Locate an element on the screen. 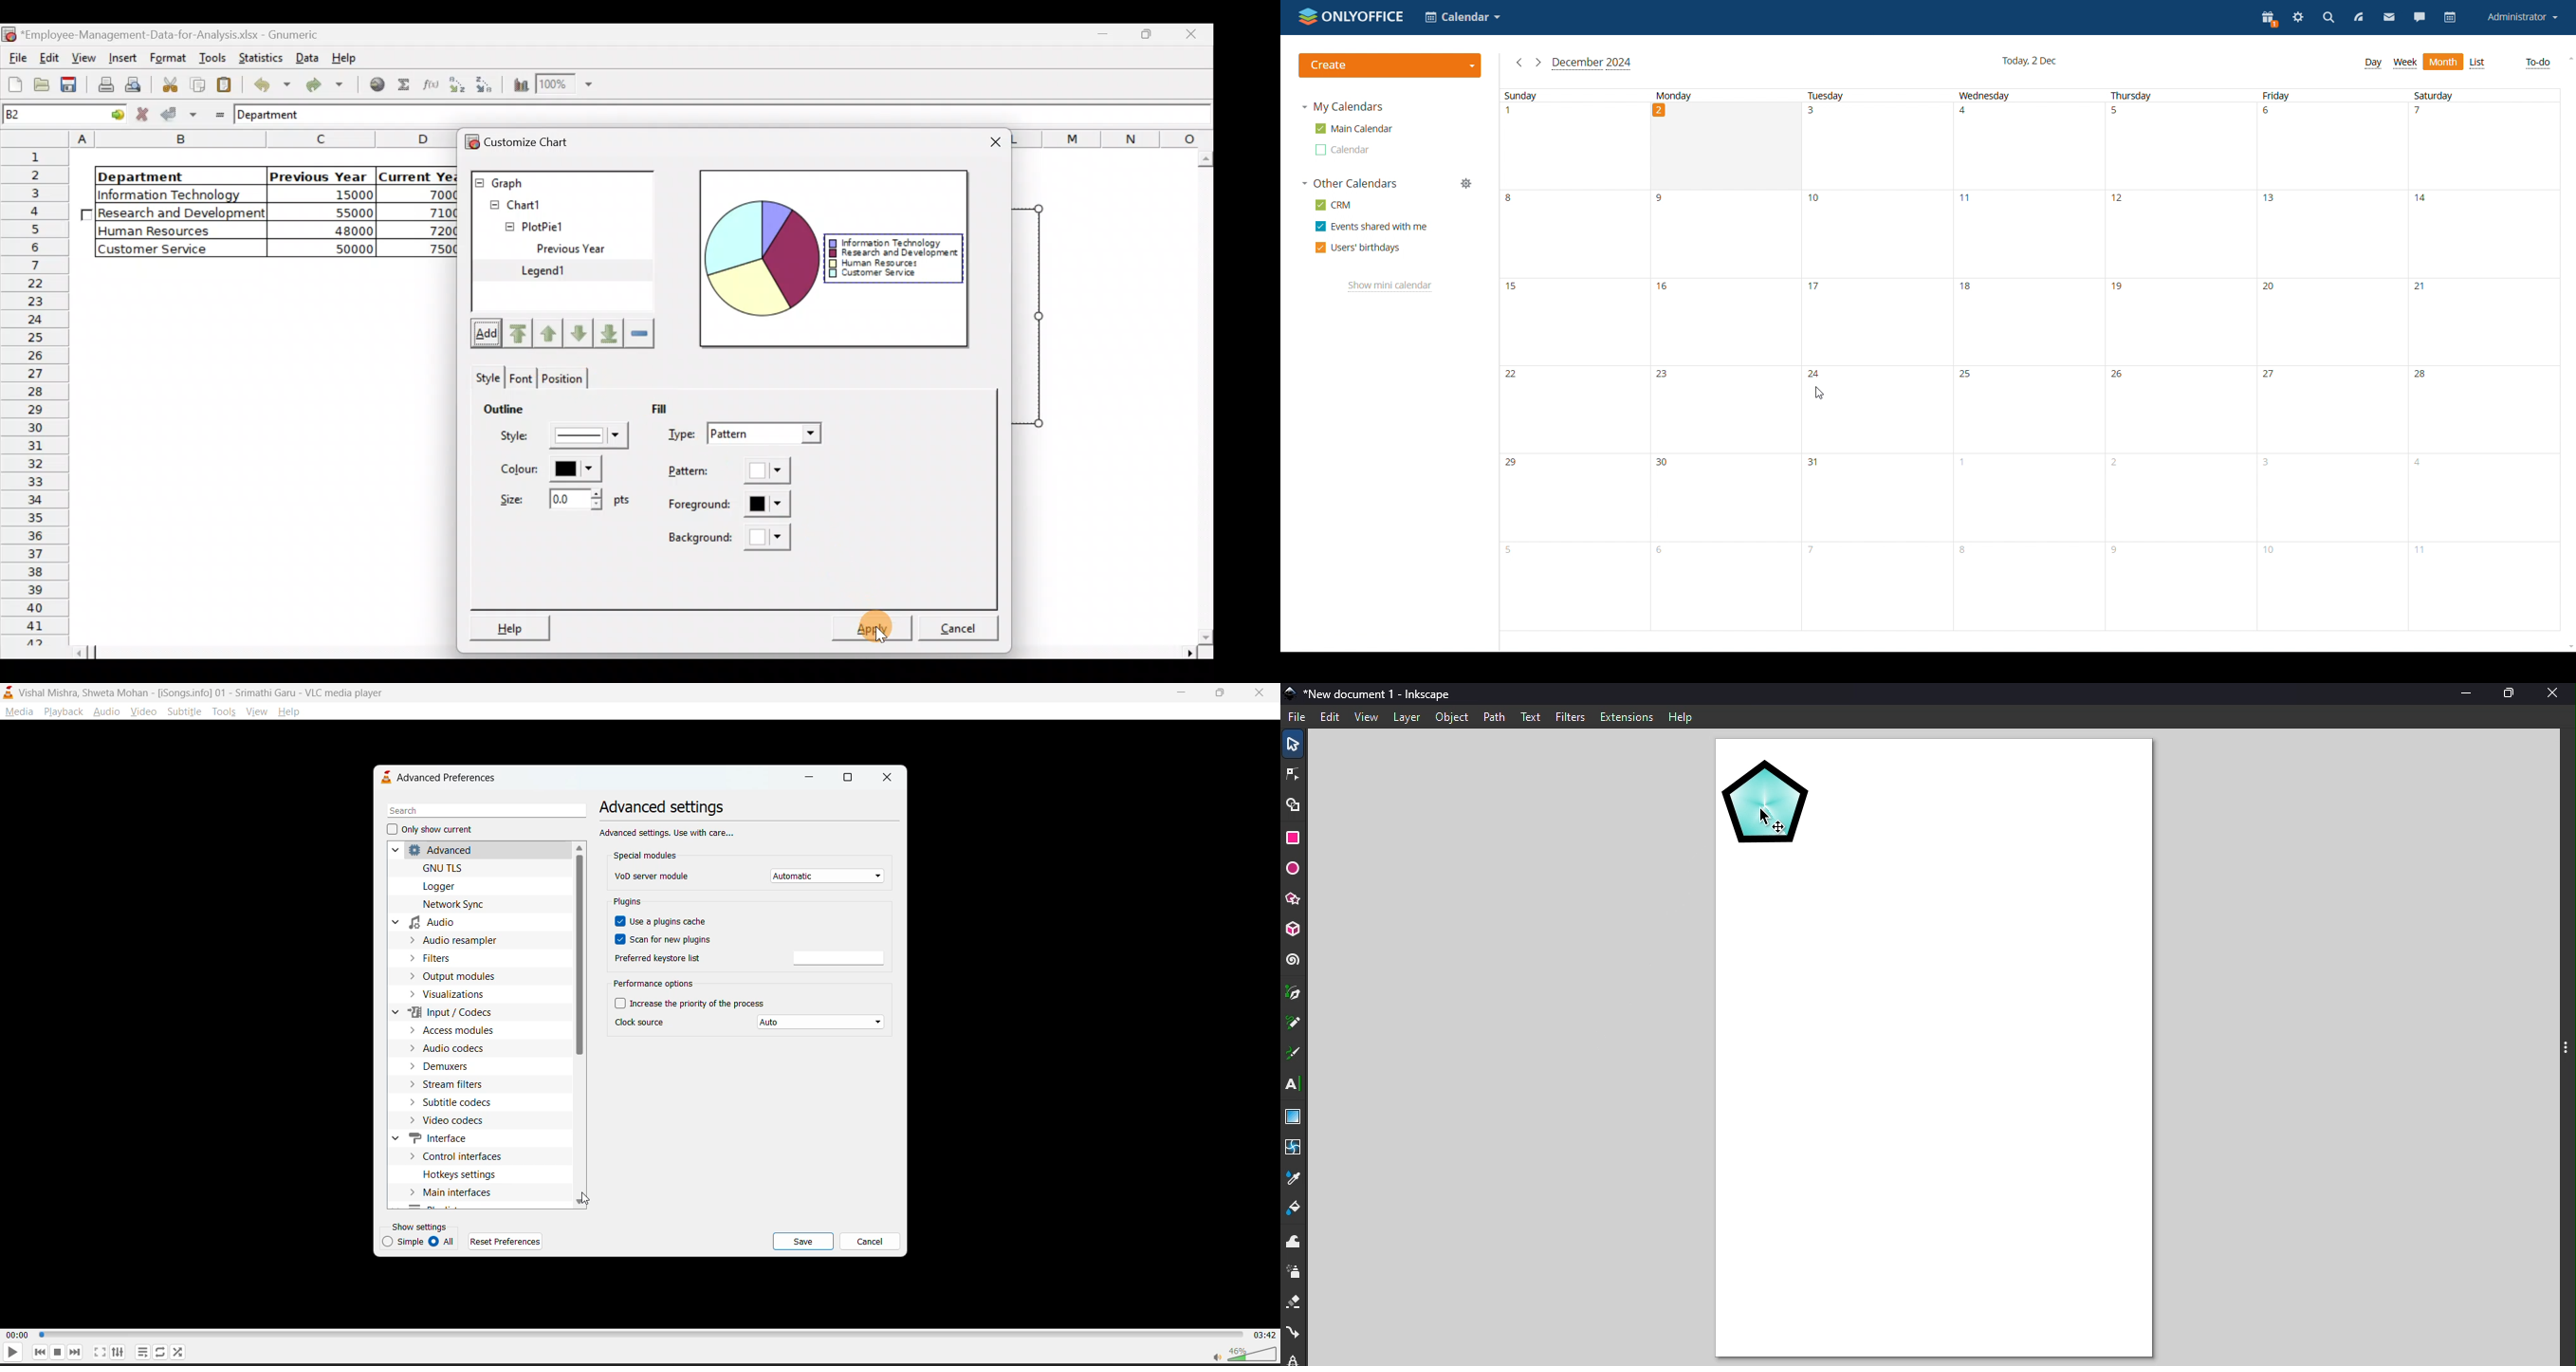 The height and width of the screenshot is (1372, 2576). Help is located at coordinates (510, 625).